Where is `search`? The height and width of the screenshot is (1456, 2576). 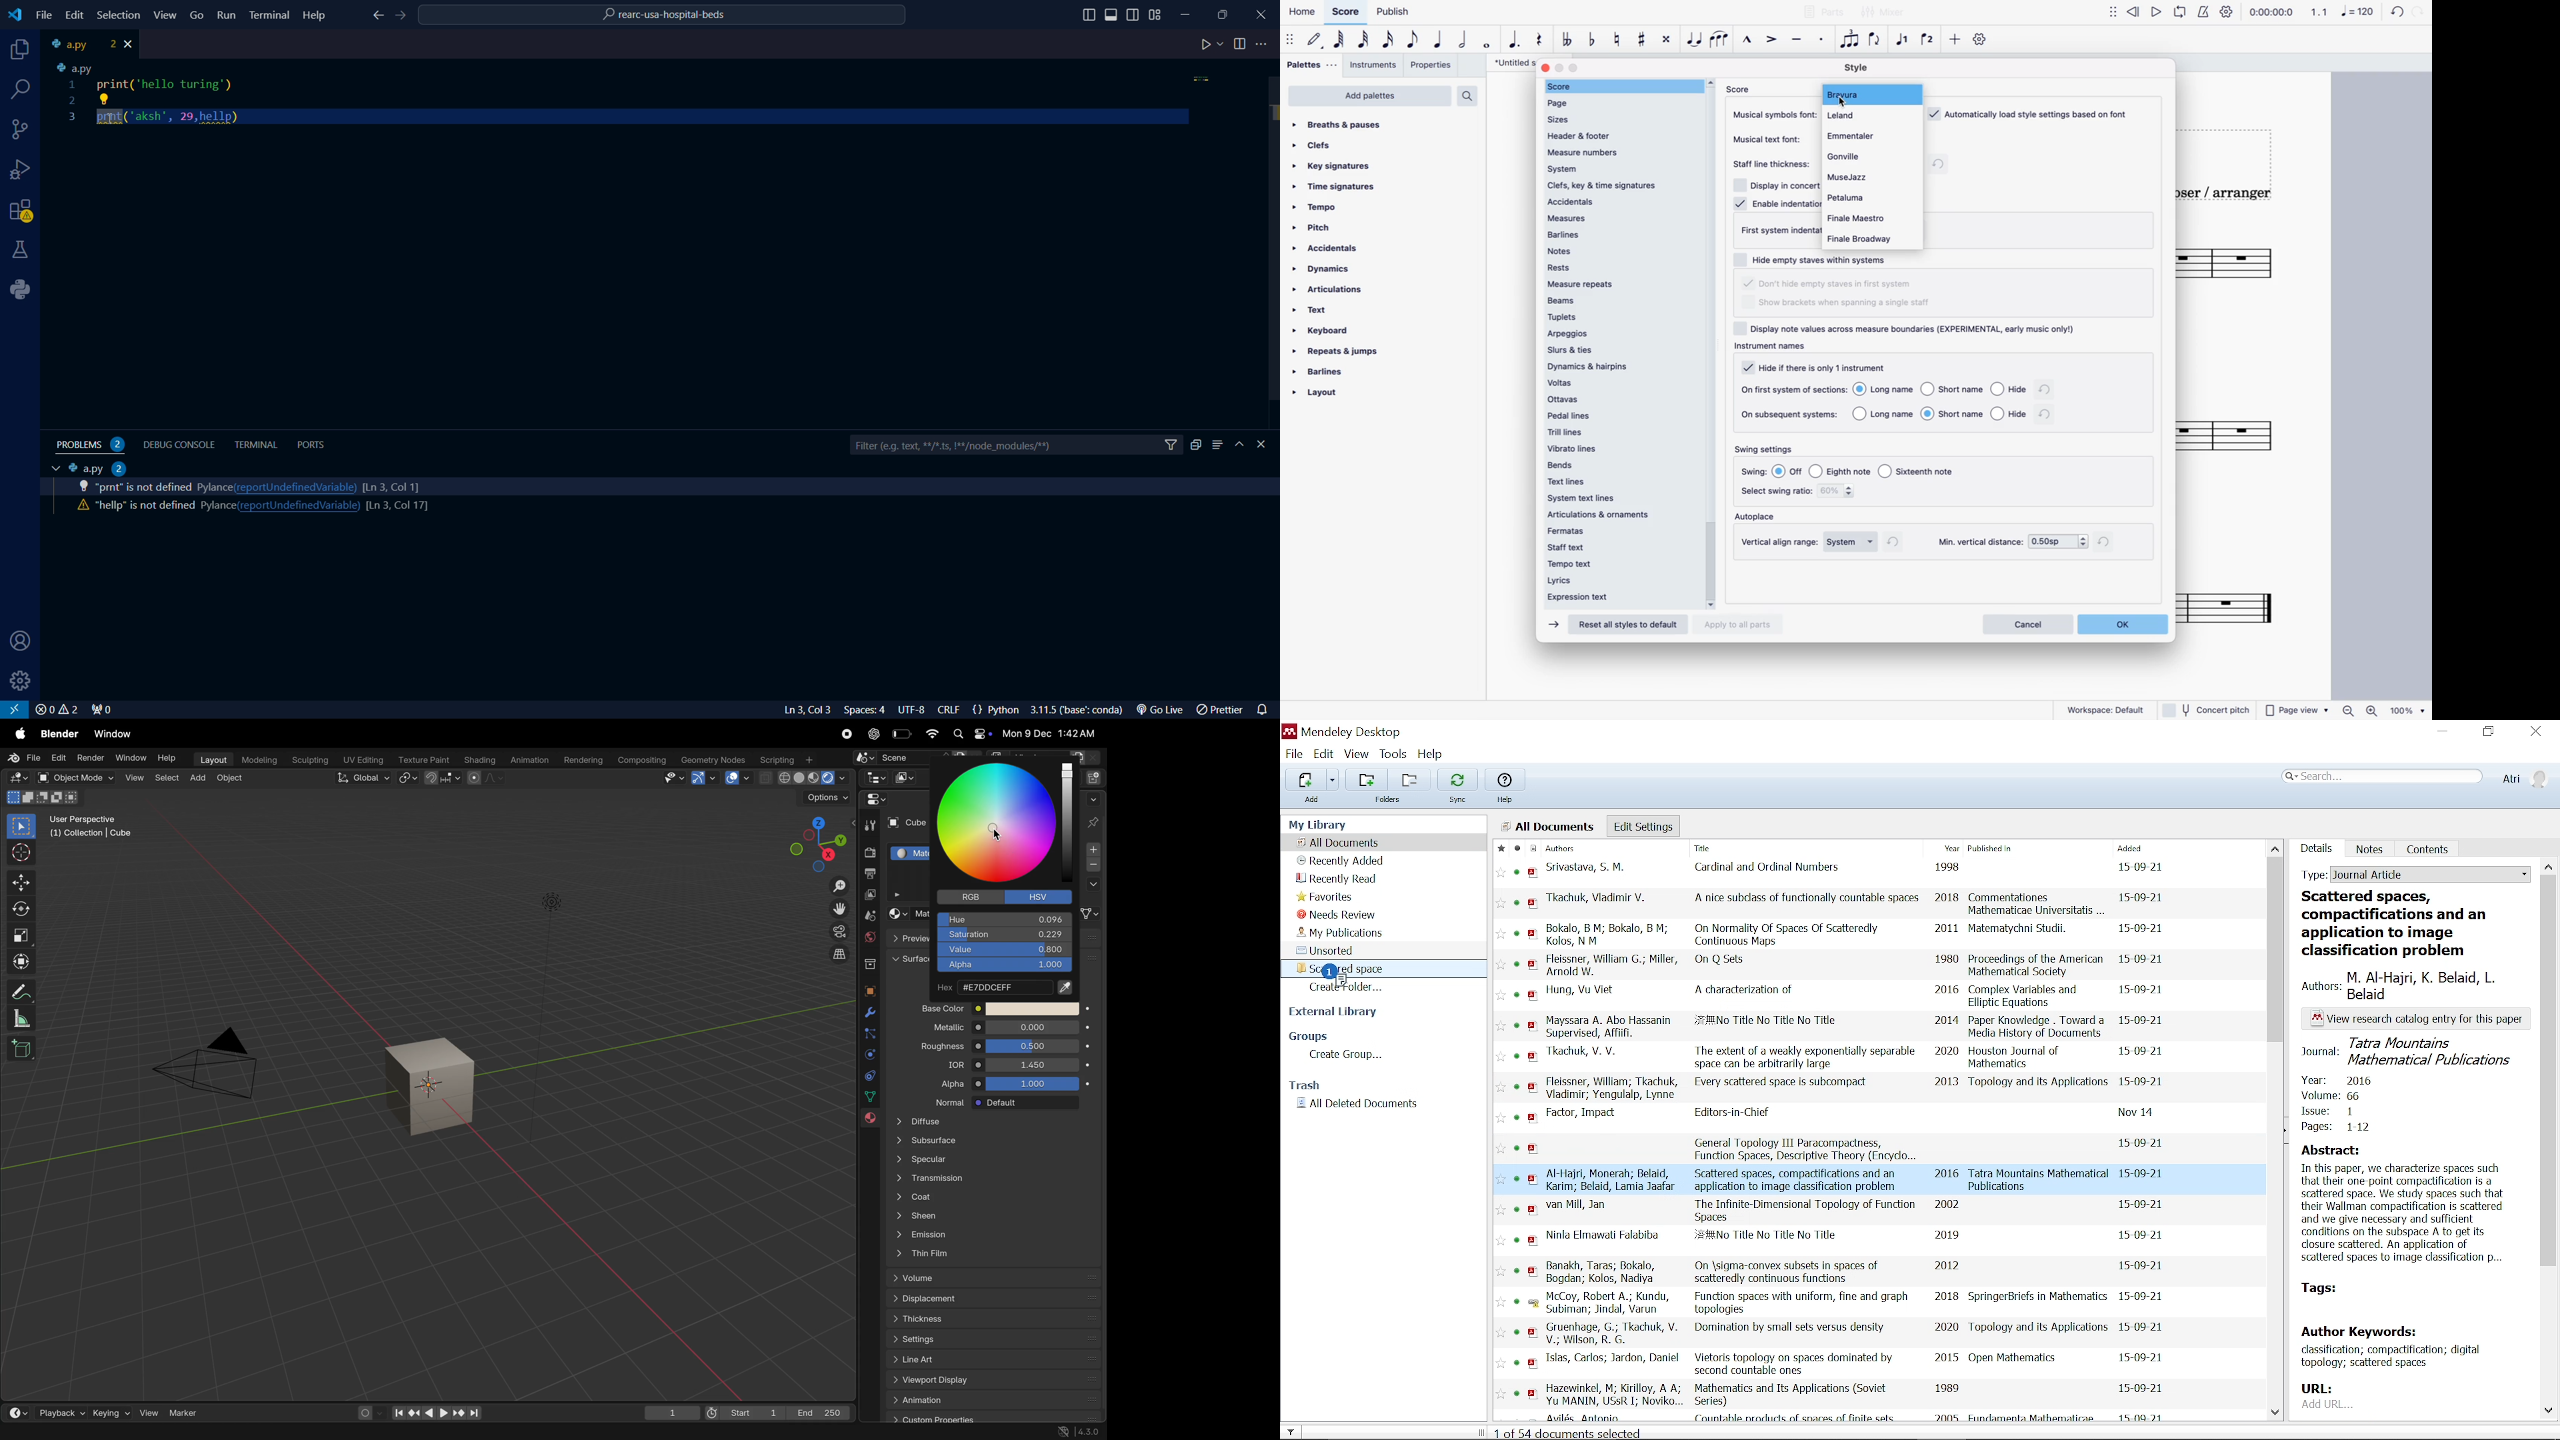 search is located at coordinates (1472, 96).